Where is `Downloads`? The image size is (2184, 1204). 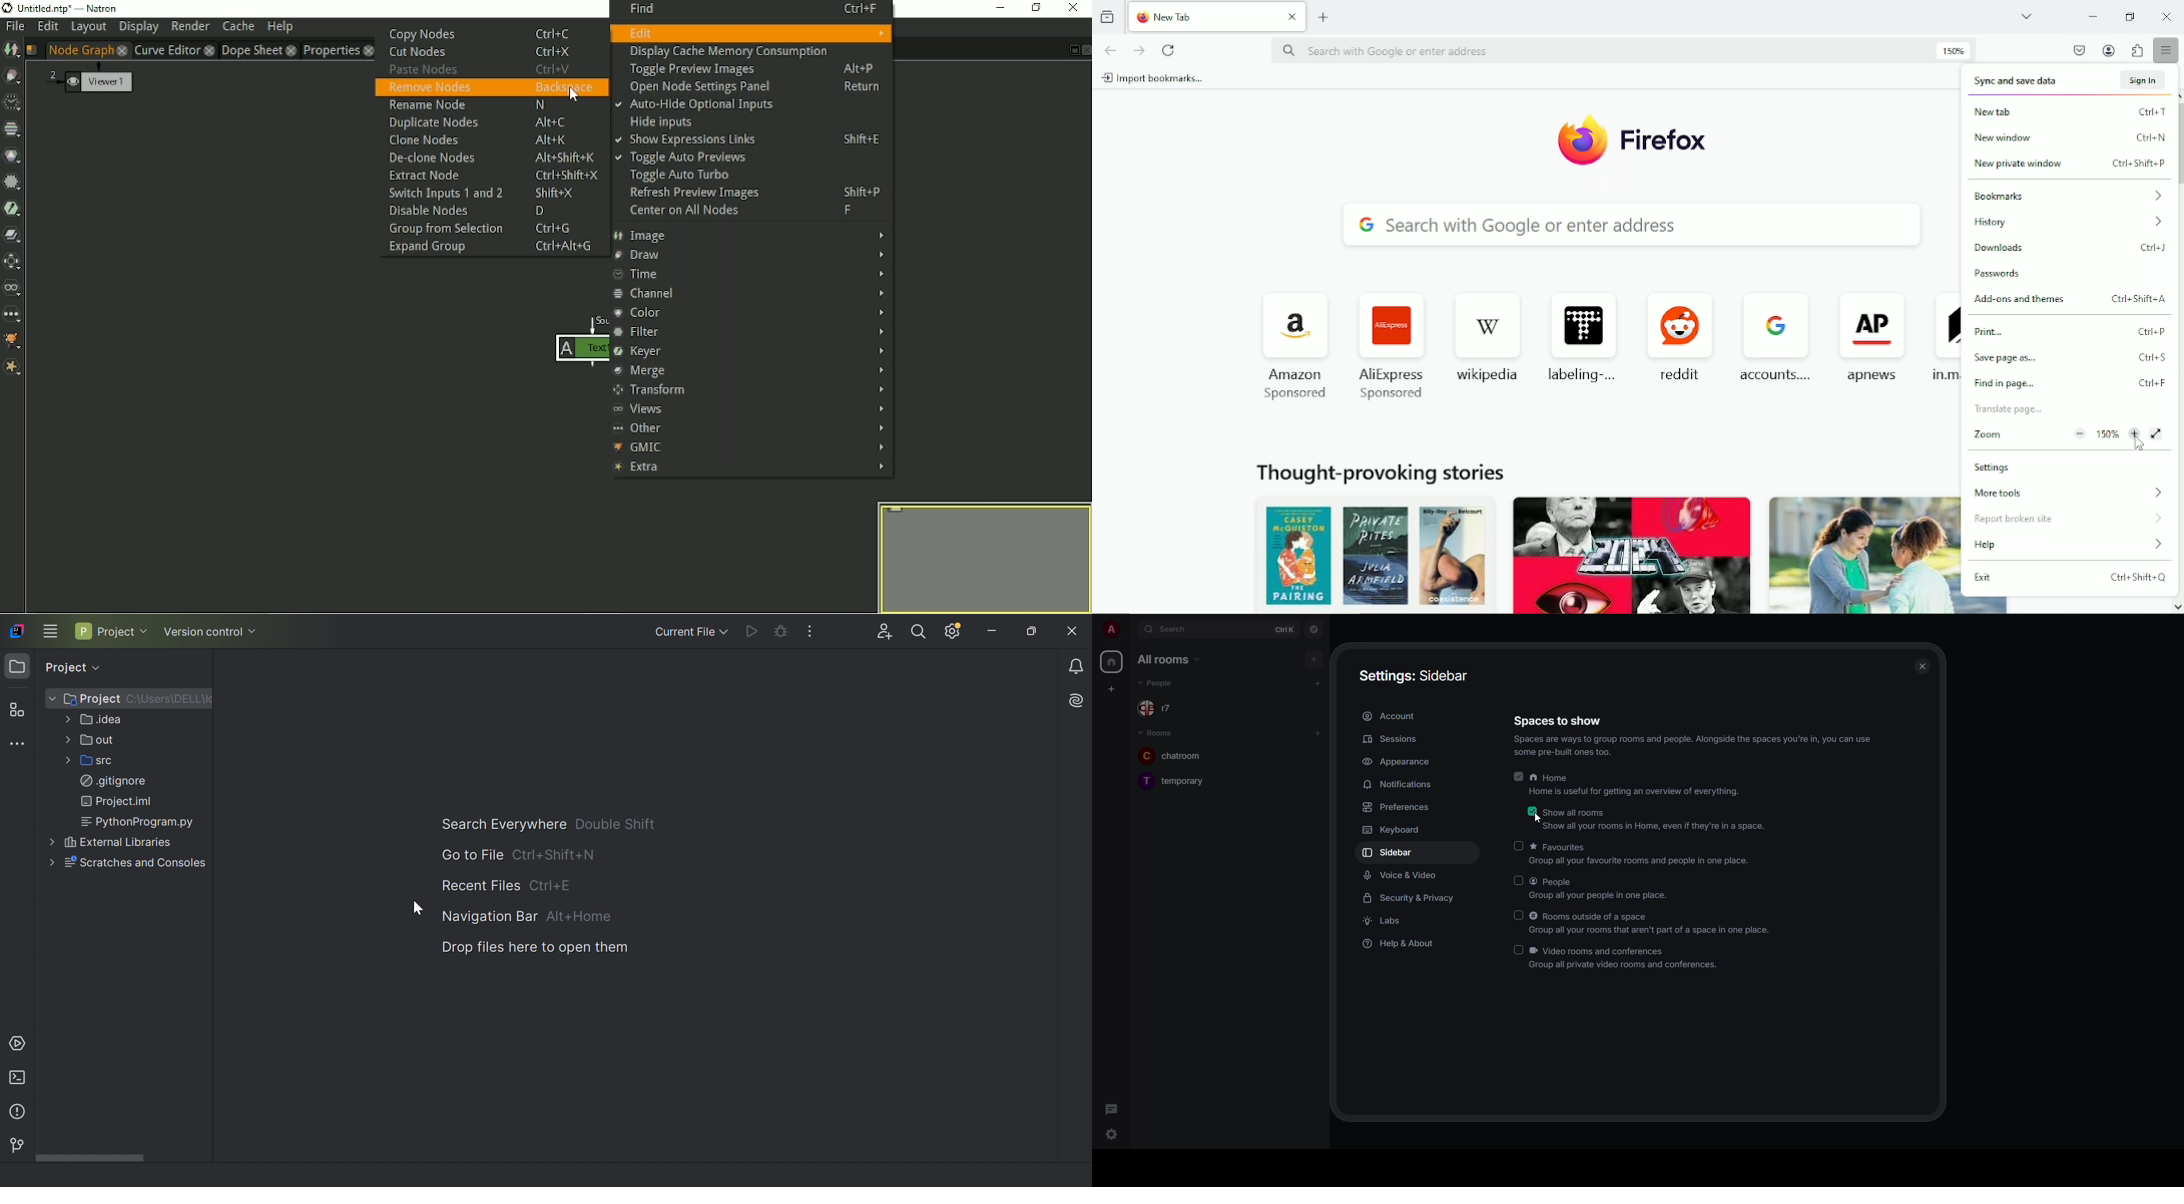 Downloads is located at coordinates (2070, 248).